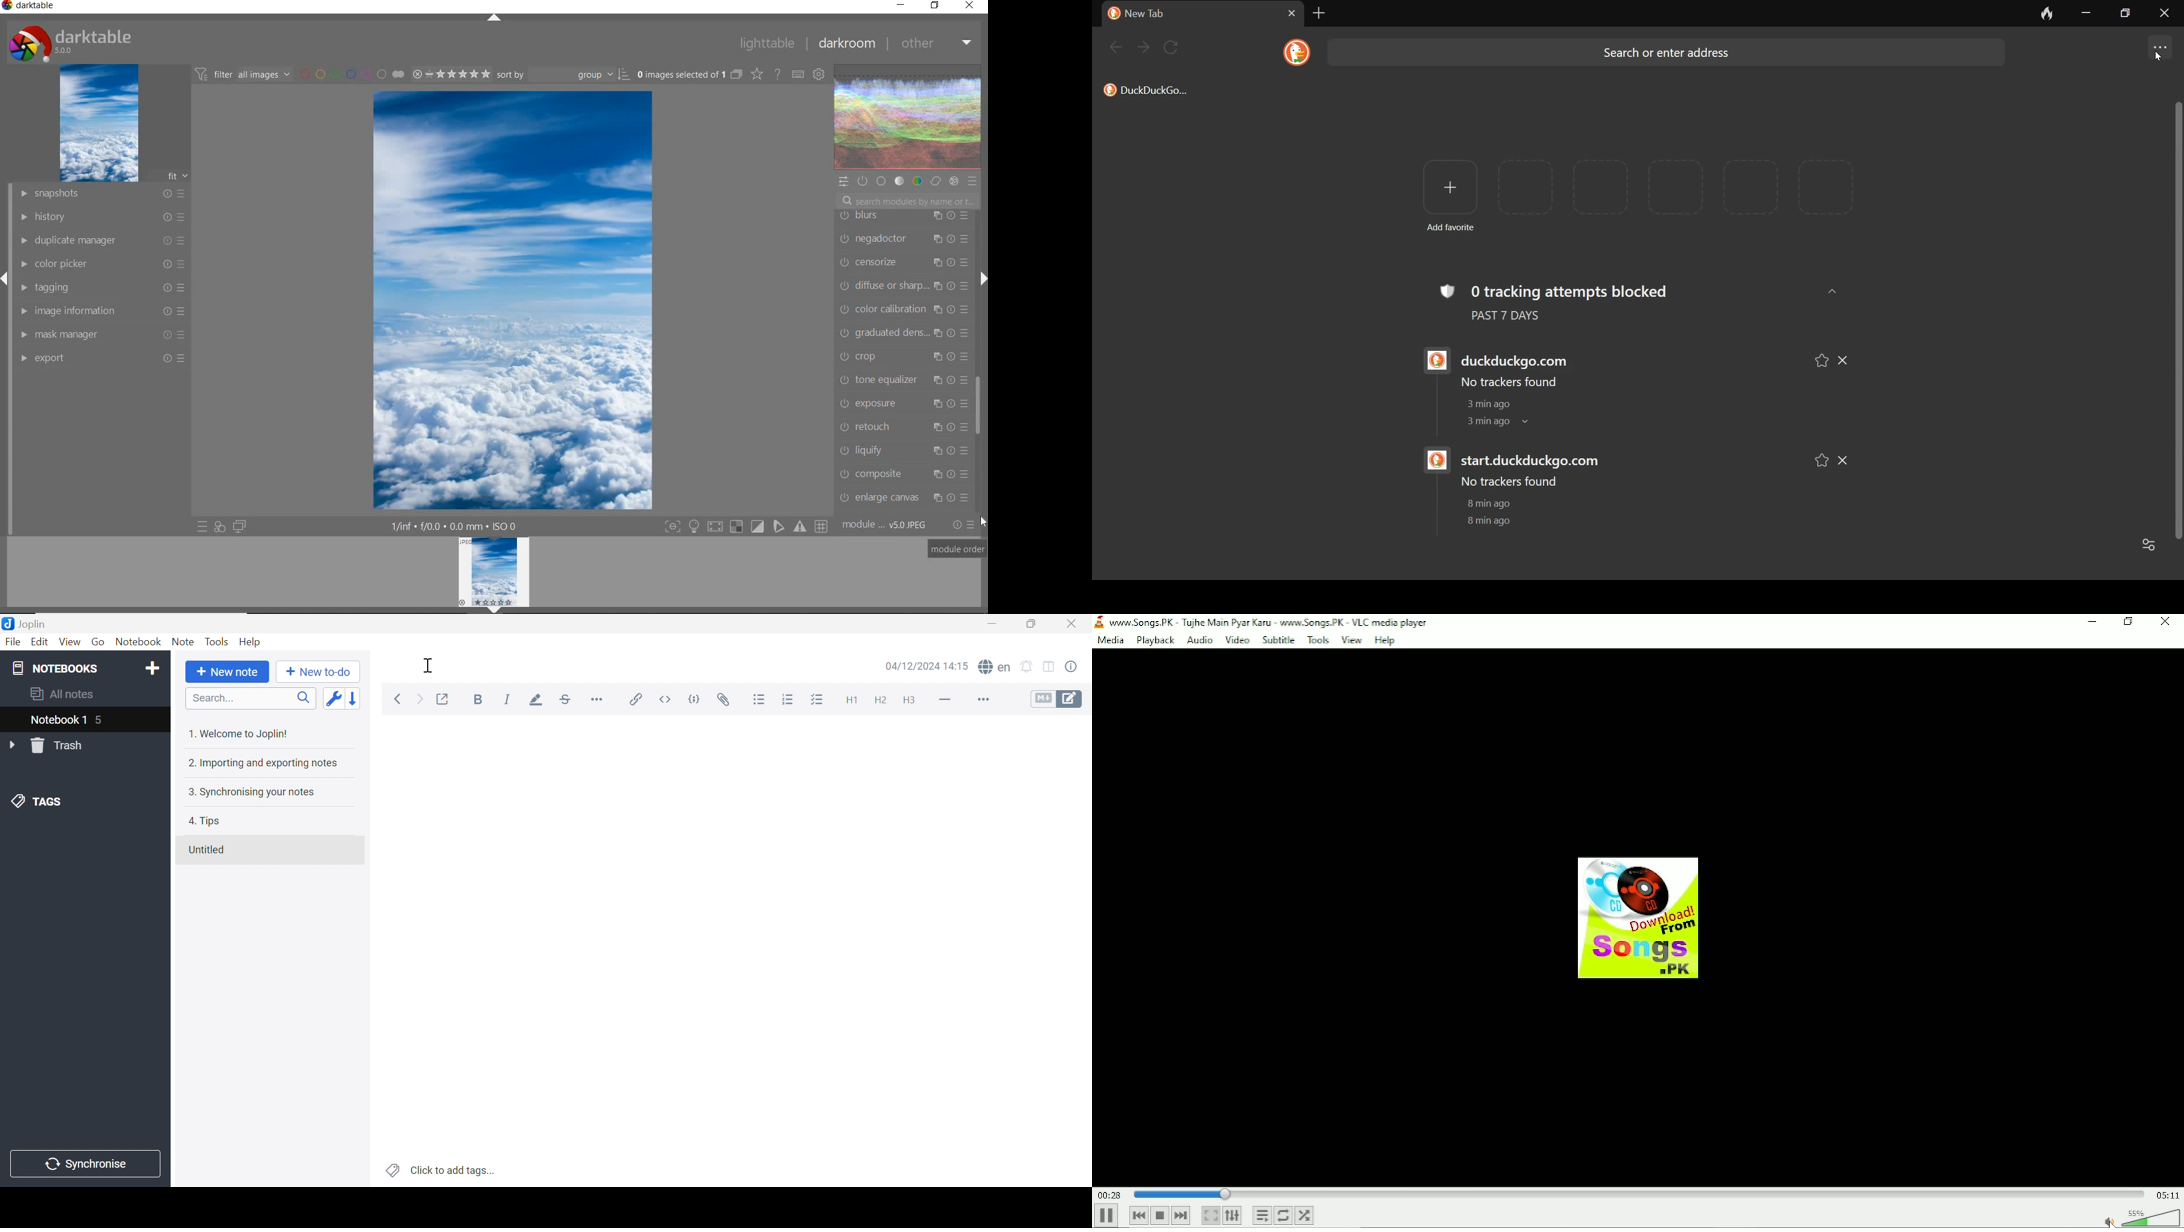 This screenshot has width=2184, height=1232. I want to click on liquify, so click(903, 449).